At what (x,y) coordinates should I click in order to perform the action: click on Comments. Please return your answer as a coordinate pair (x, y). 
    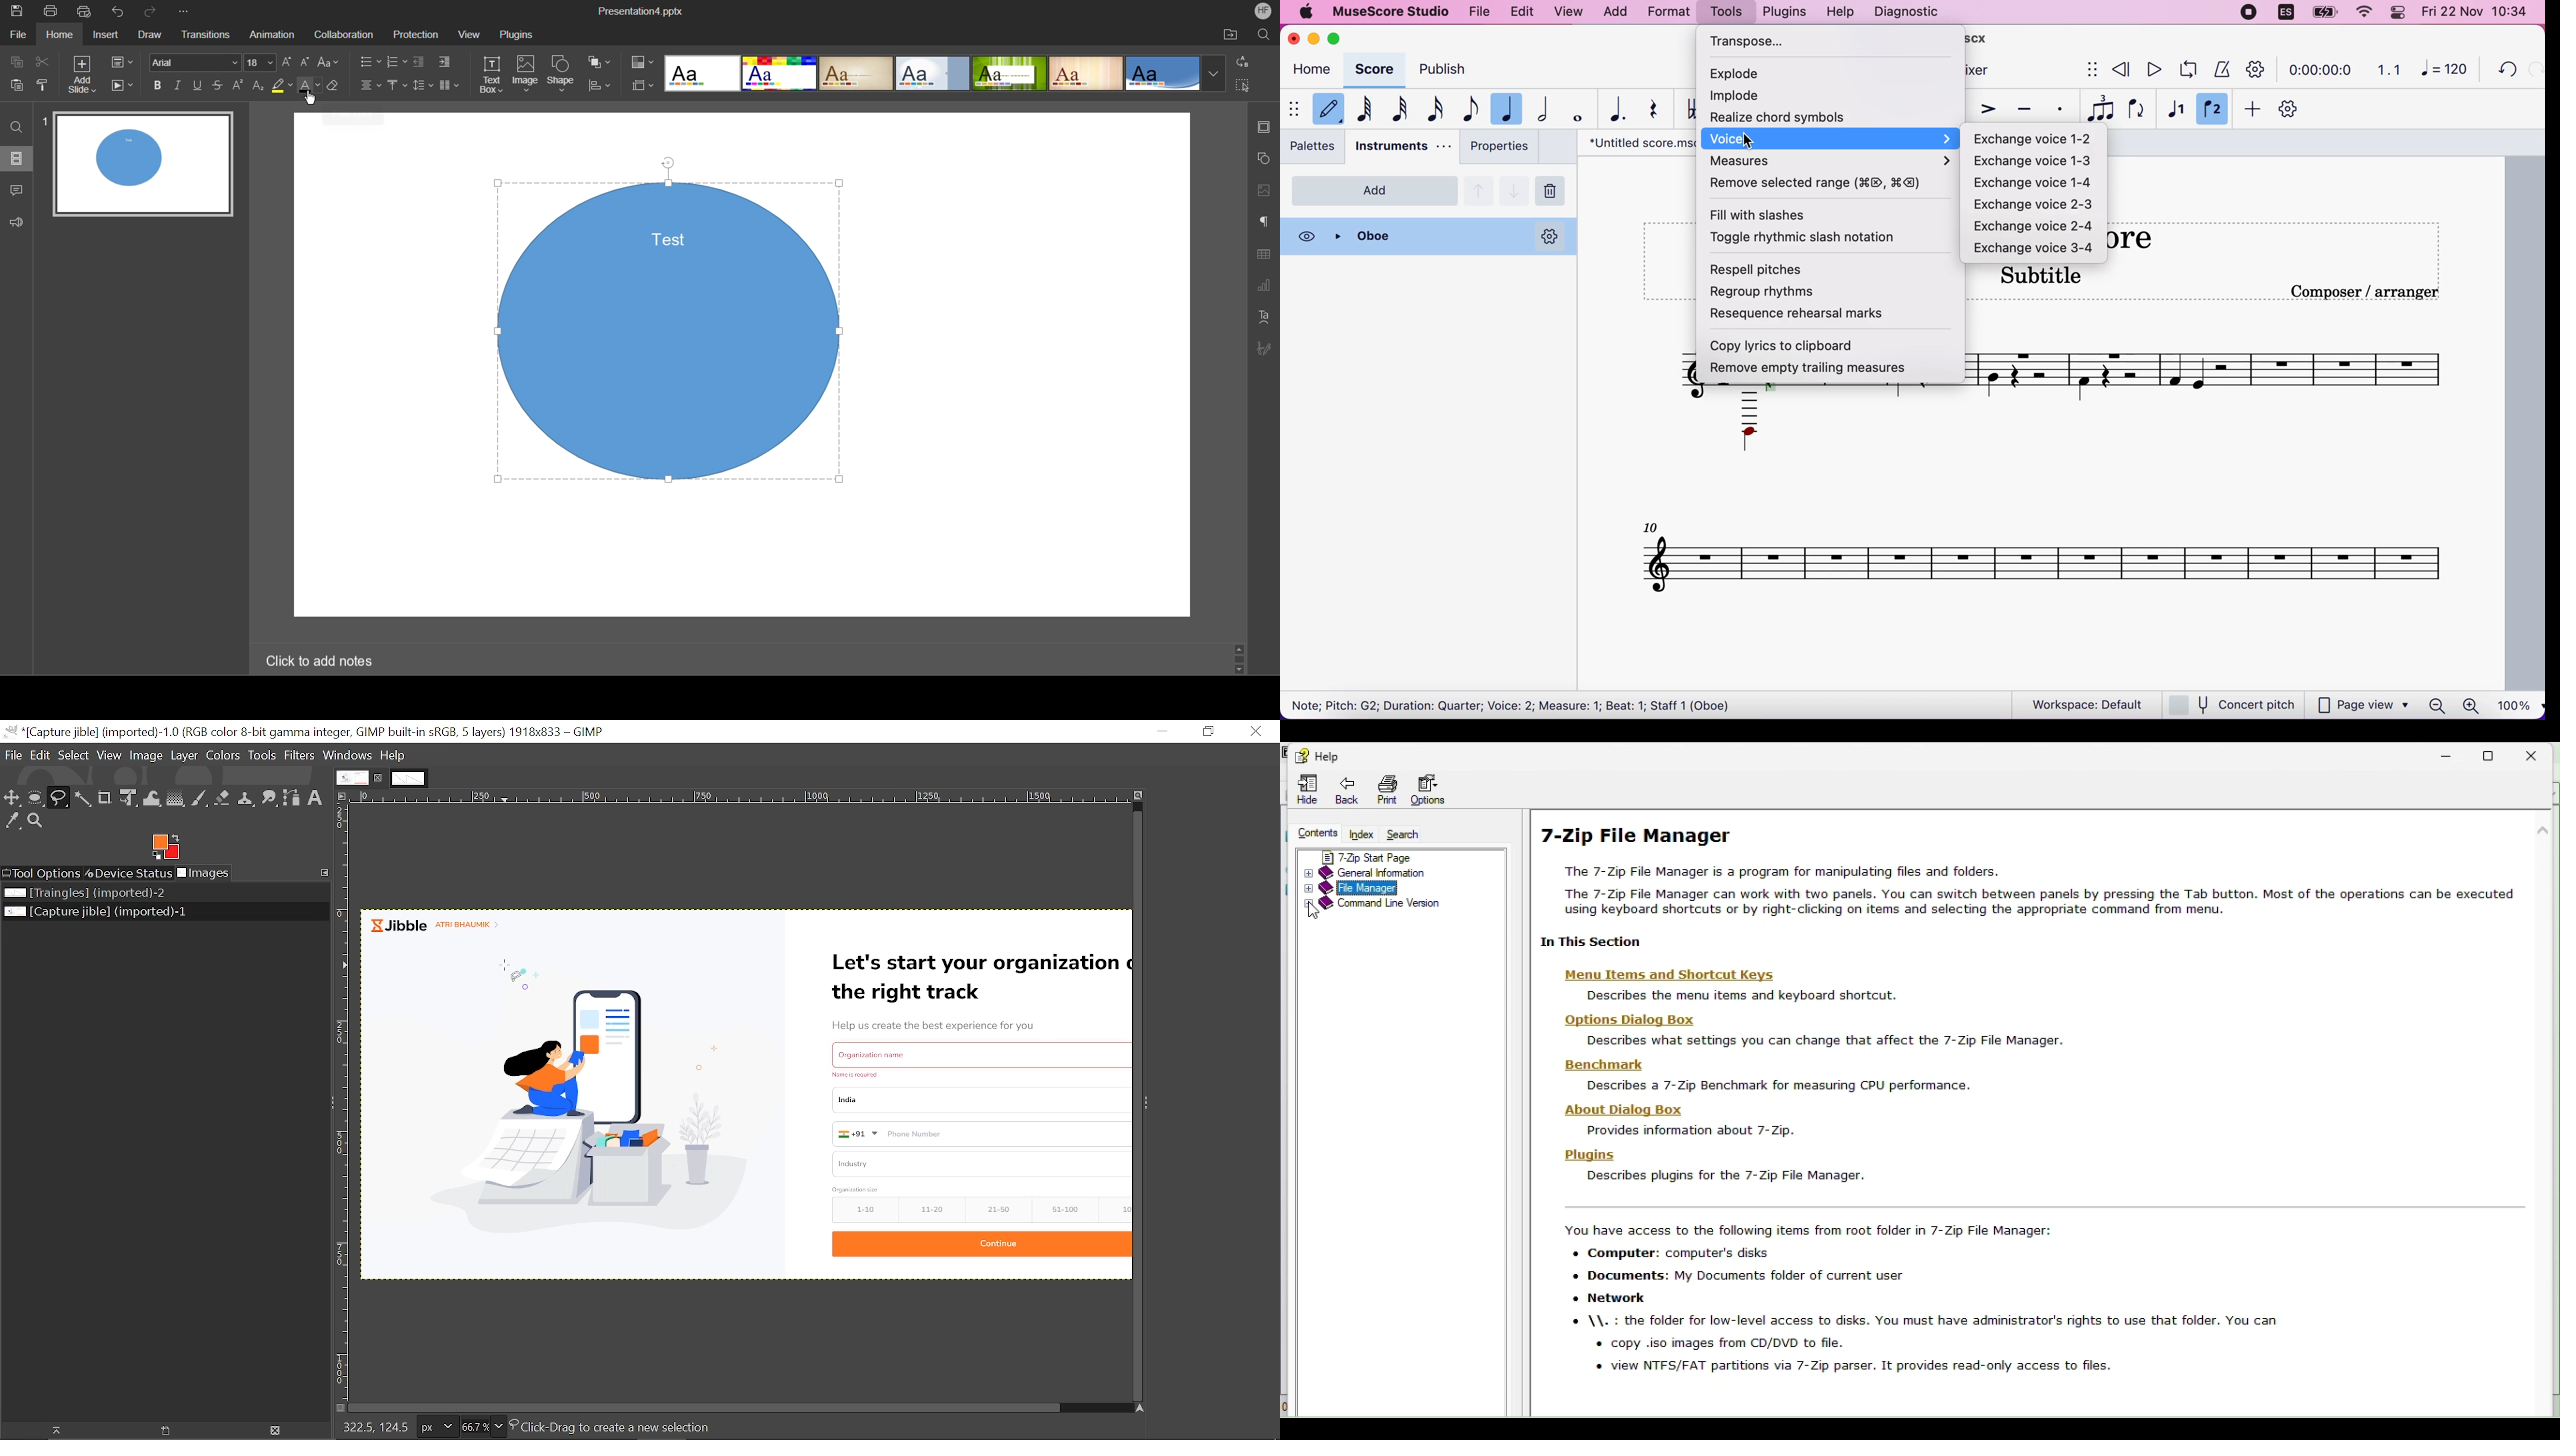
    Looking at the image, I should click on (20, 191).